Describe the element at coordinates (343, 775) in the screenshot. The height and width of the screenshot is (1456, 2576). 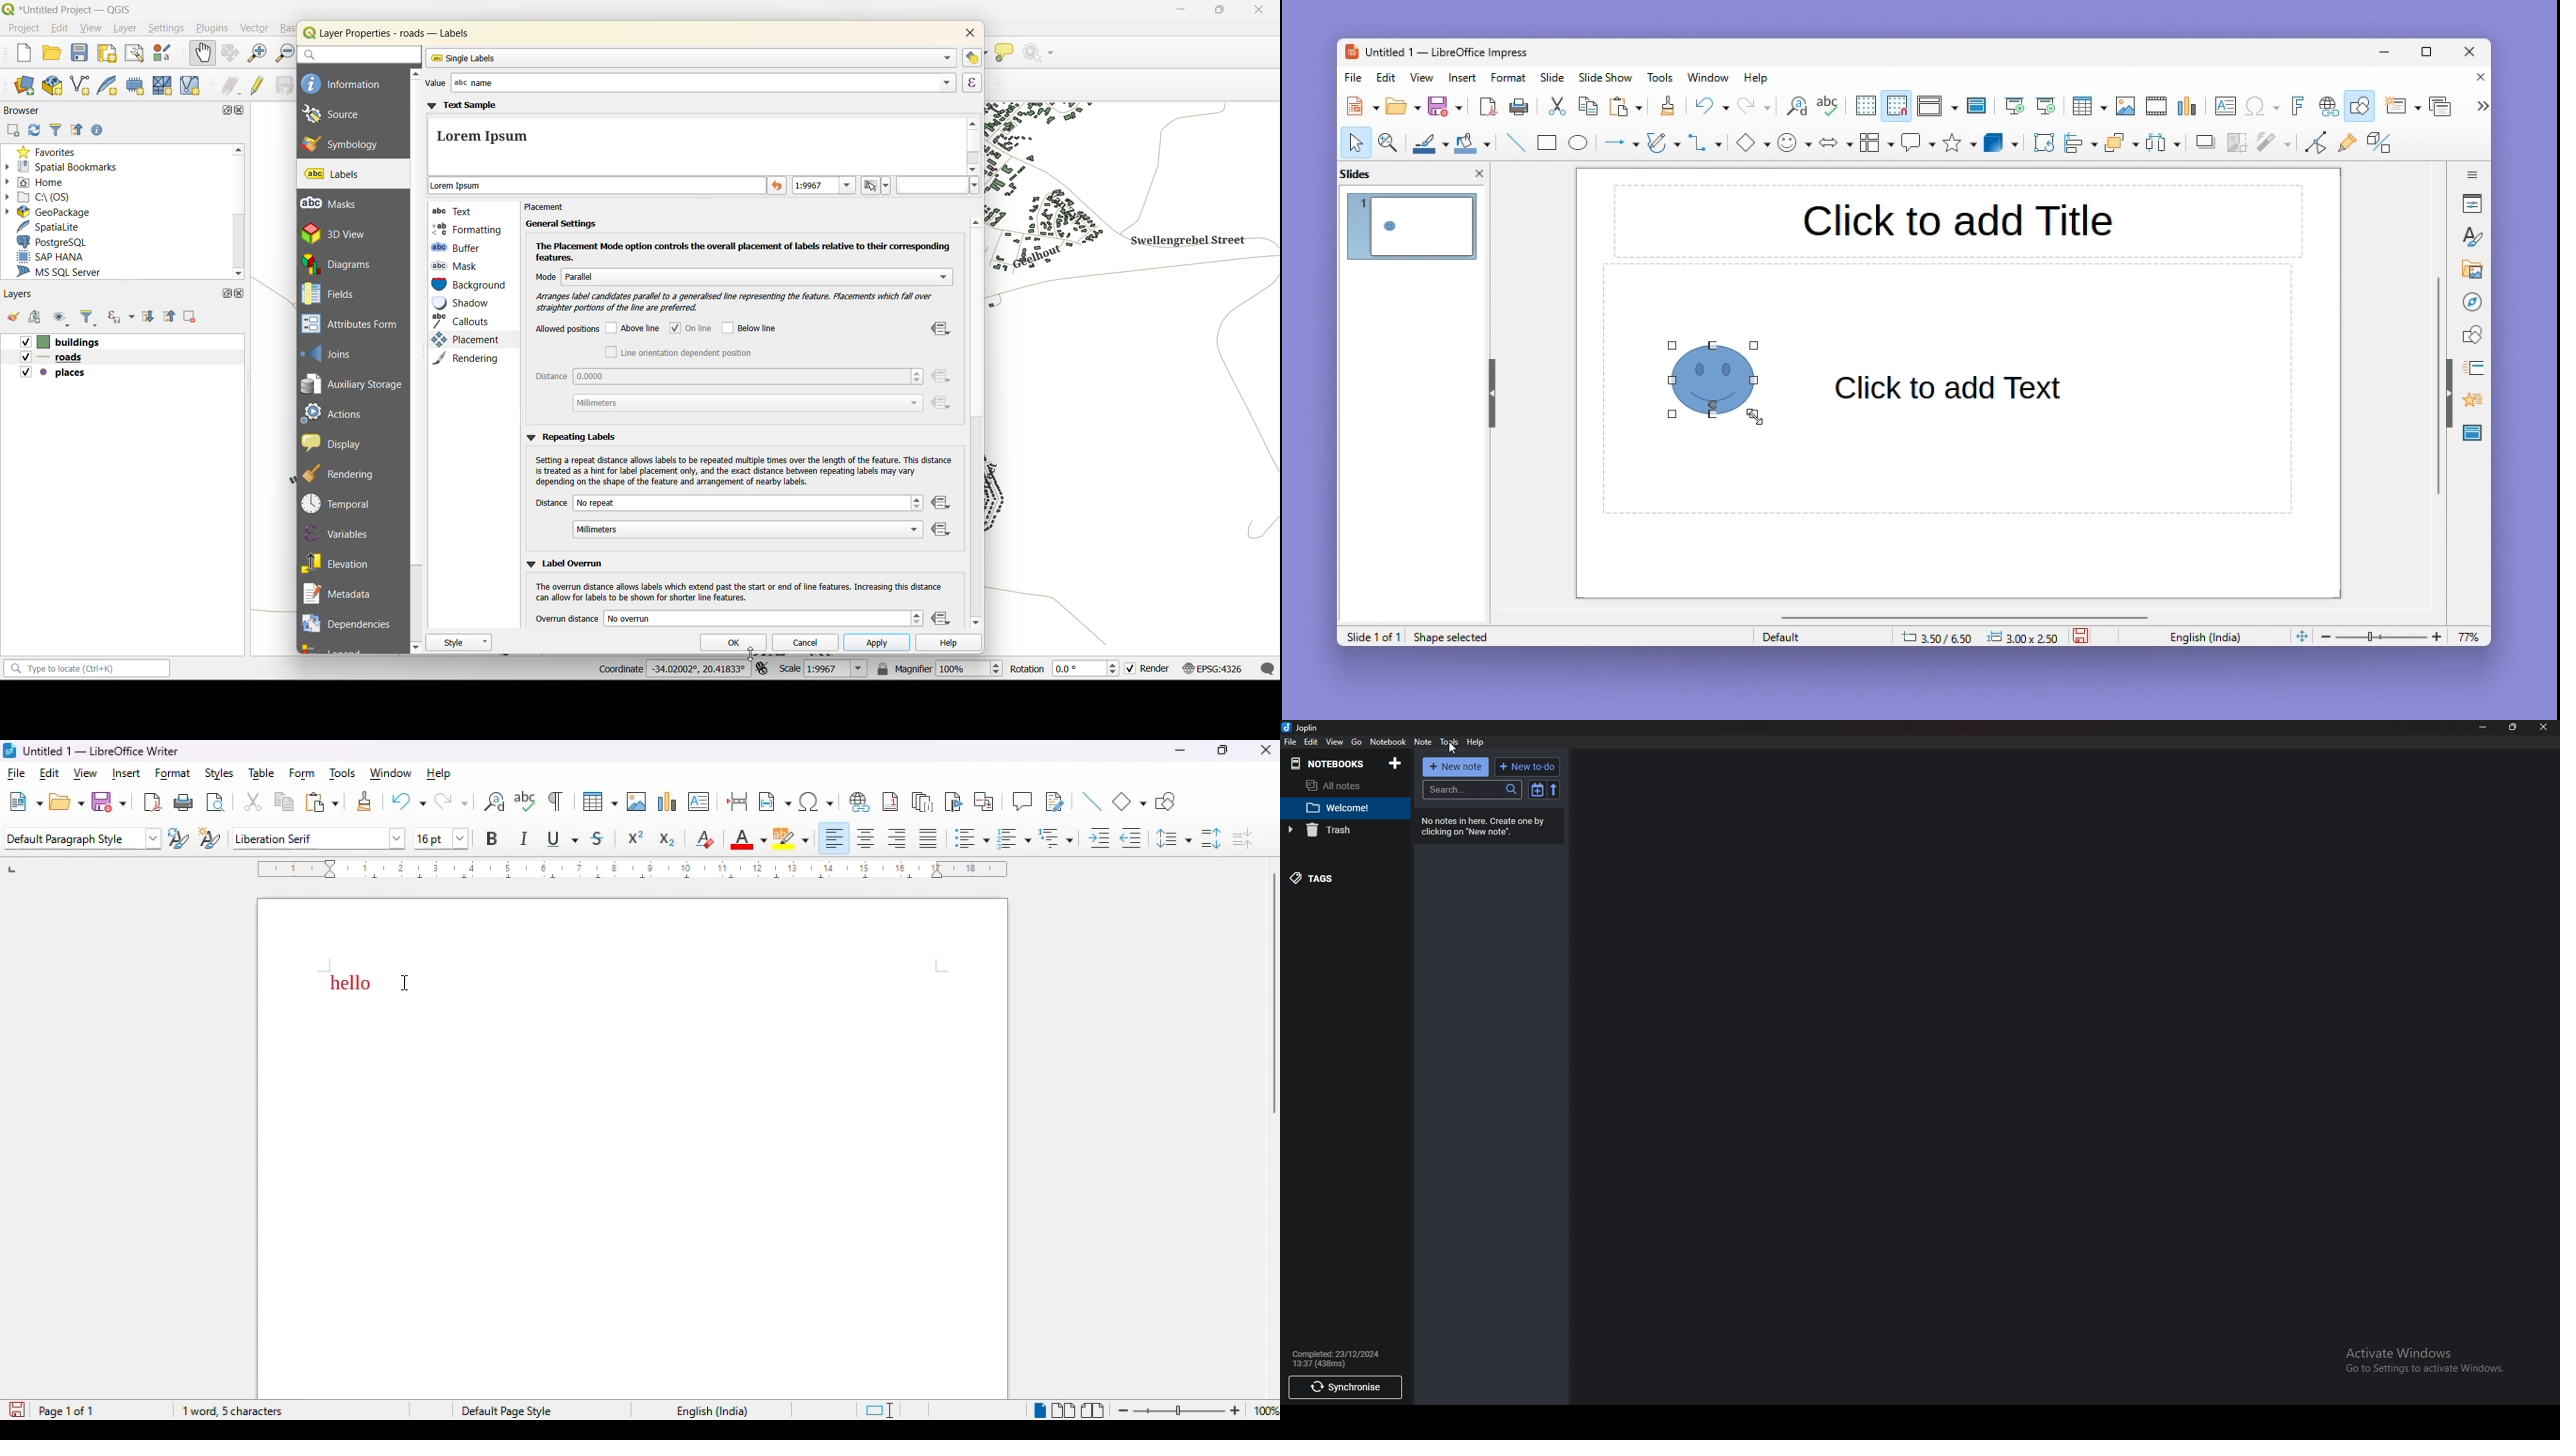
I see `tools` at that location.